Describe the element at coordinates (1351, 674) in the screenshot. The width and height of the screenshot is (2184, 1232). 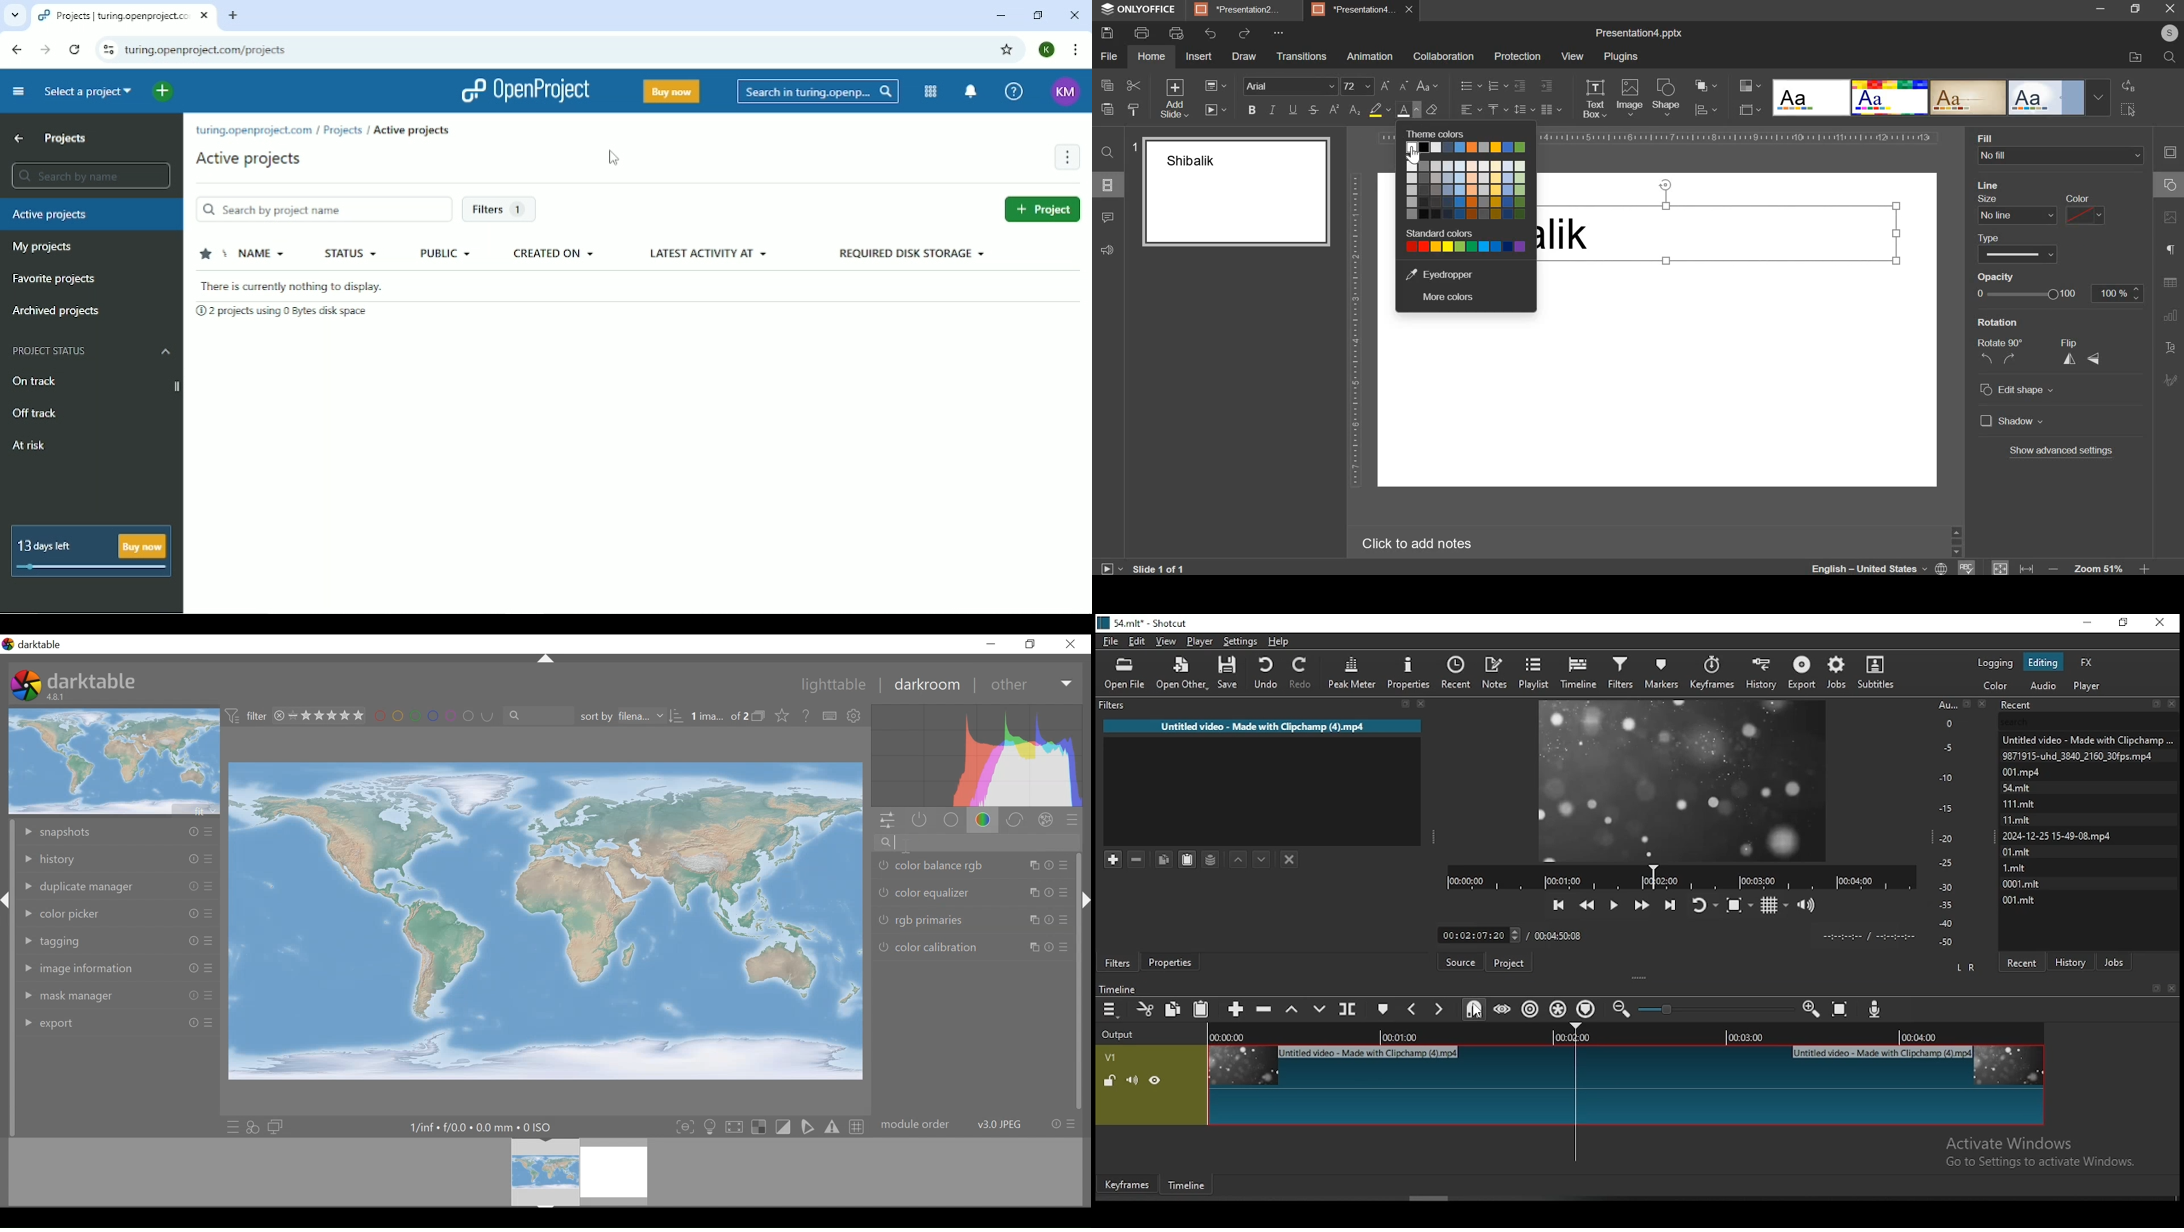
I see `peak meter` at that location.